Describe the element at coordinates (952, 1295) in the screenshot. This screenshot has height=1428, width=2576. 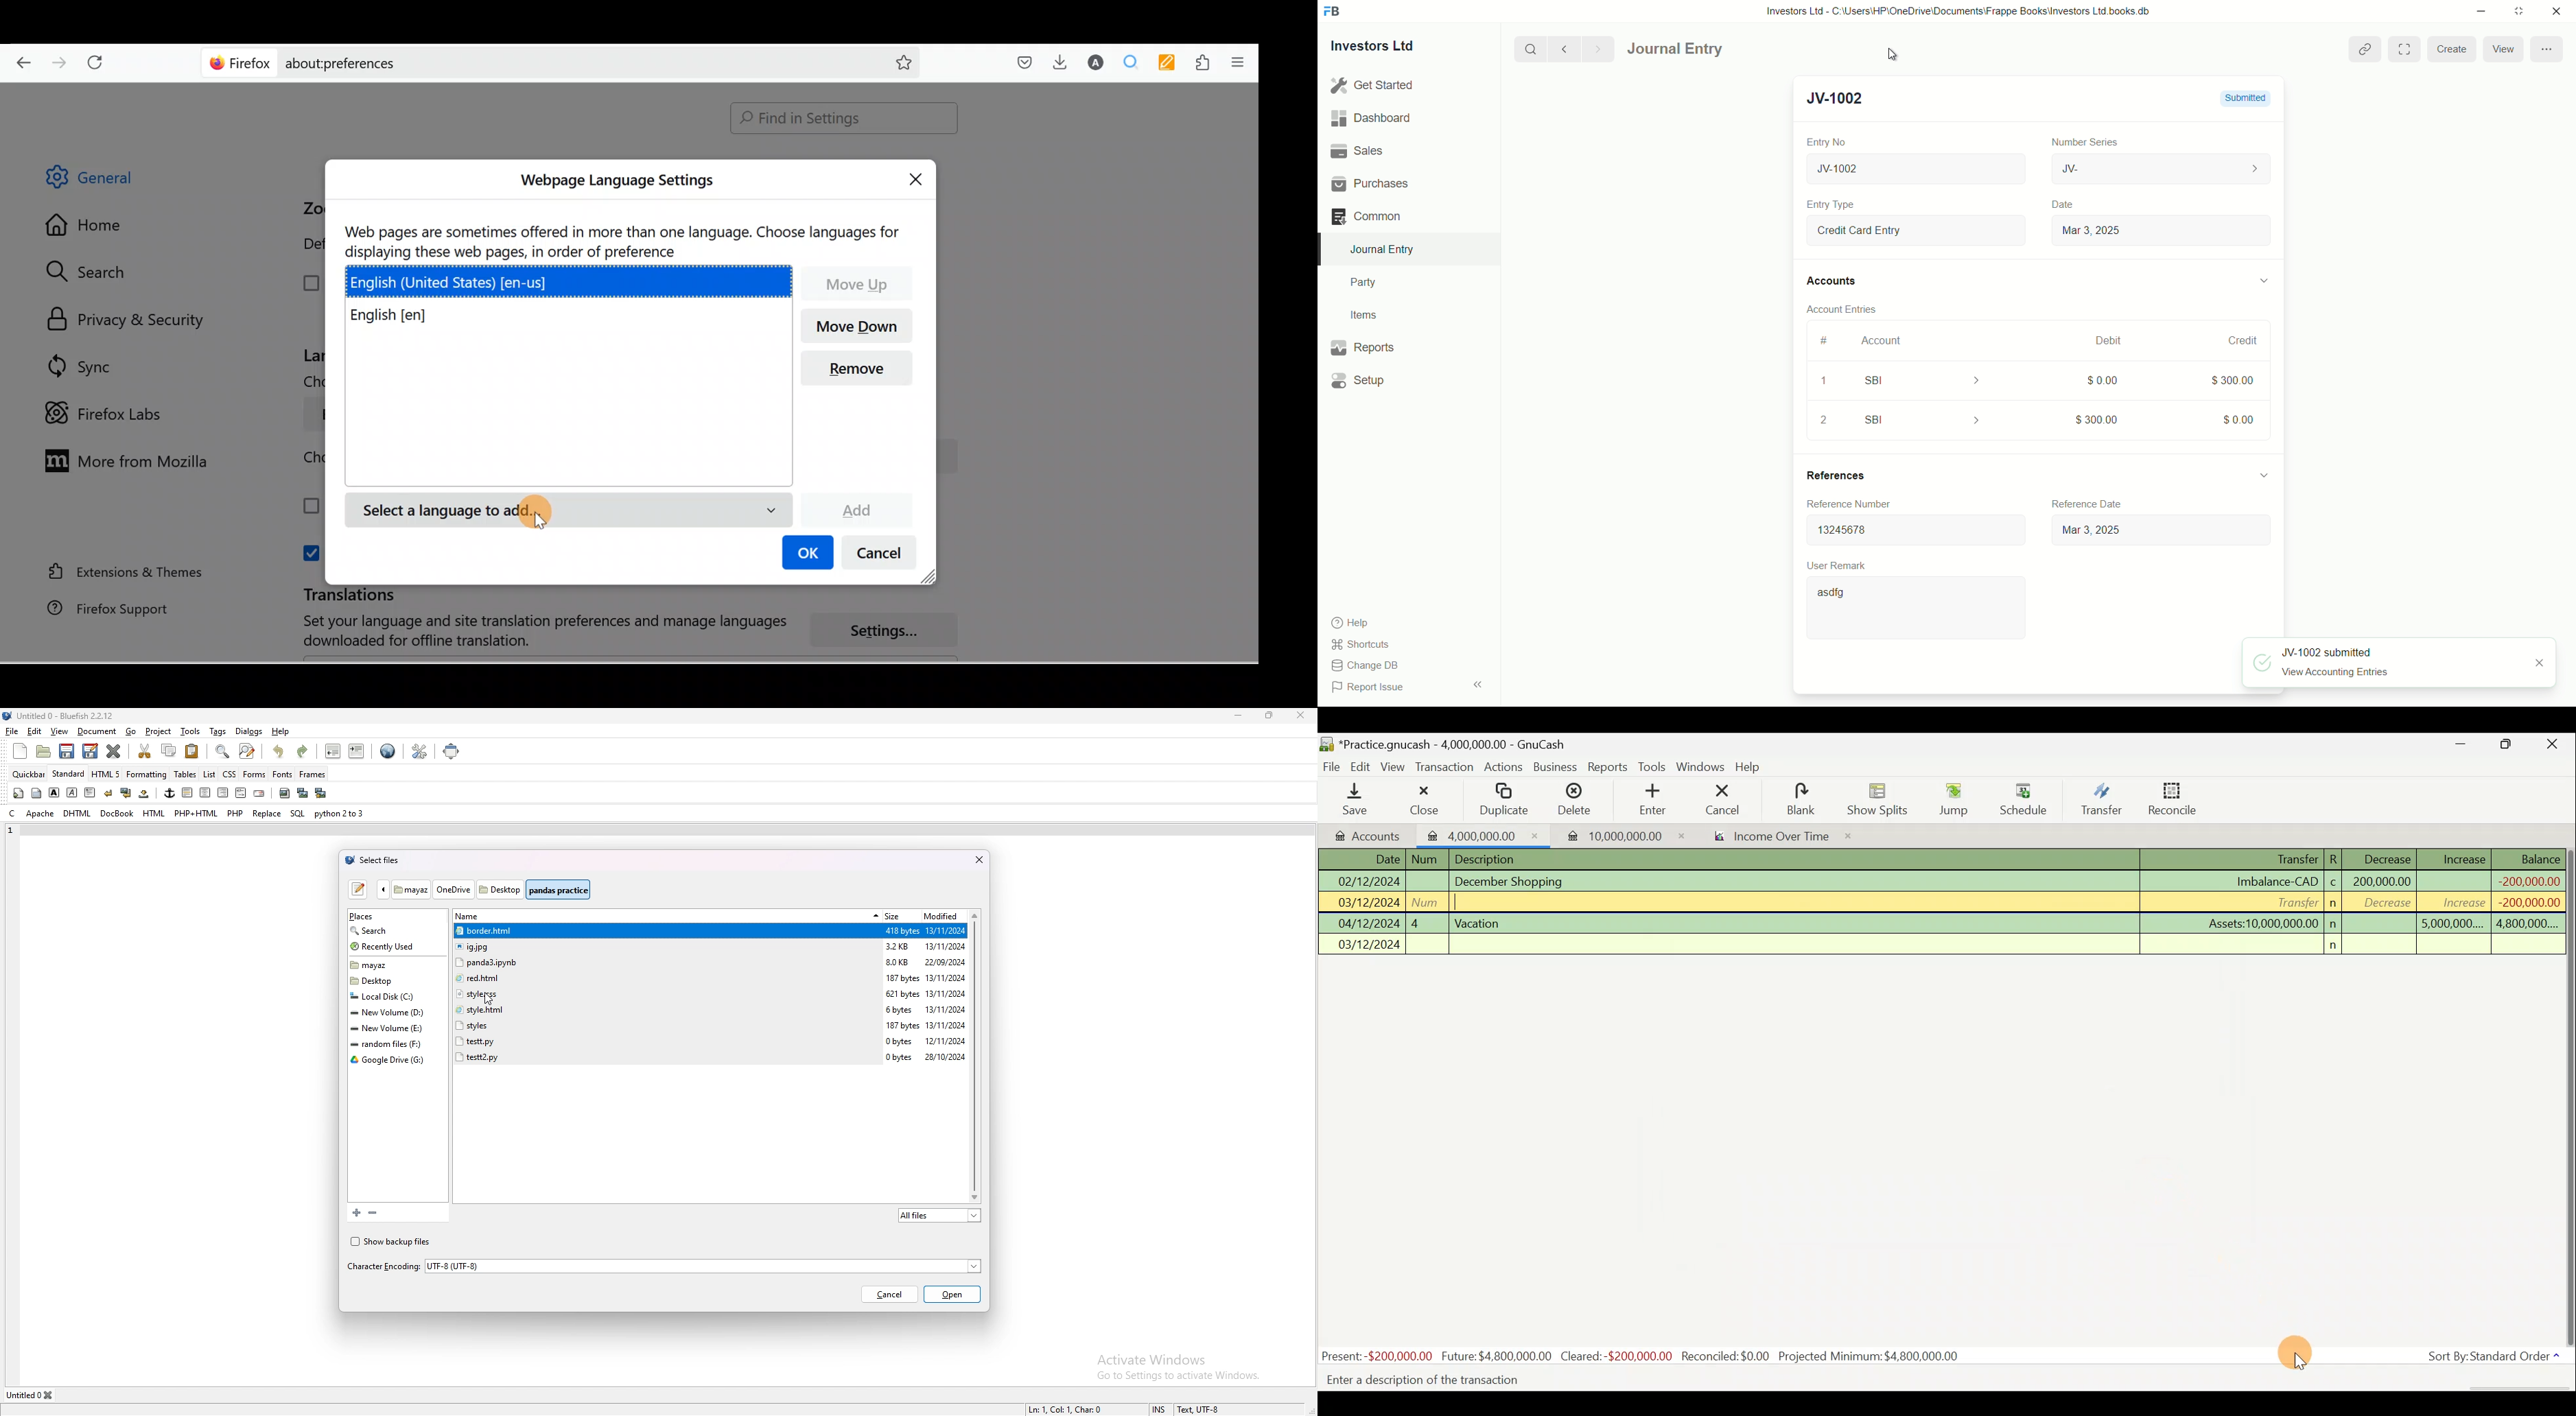
I see `open` at that location.